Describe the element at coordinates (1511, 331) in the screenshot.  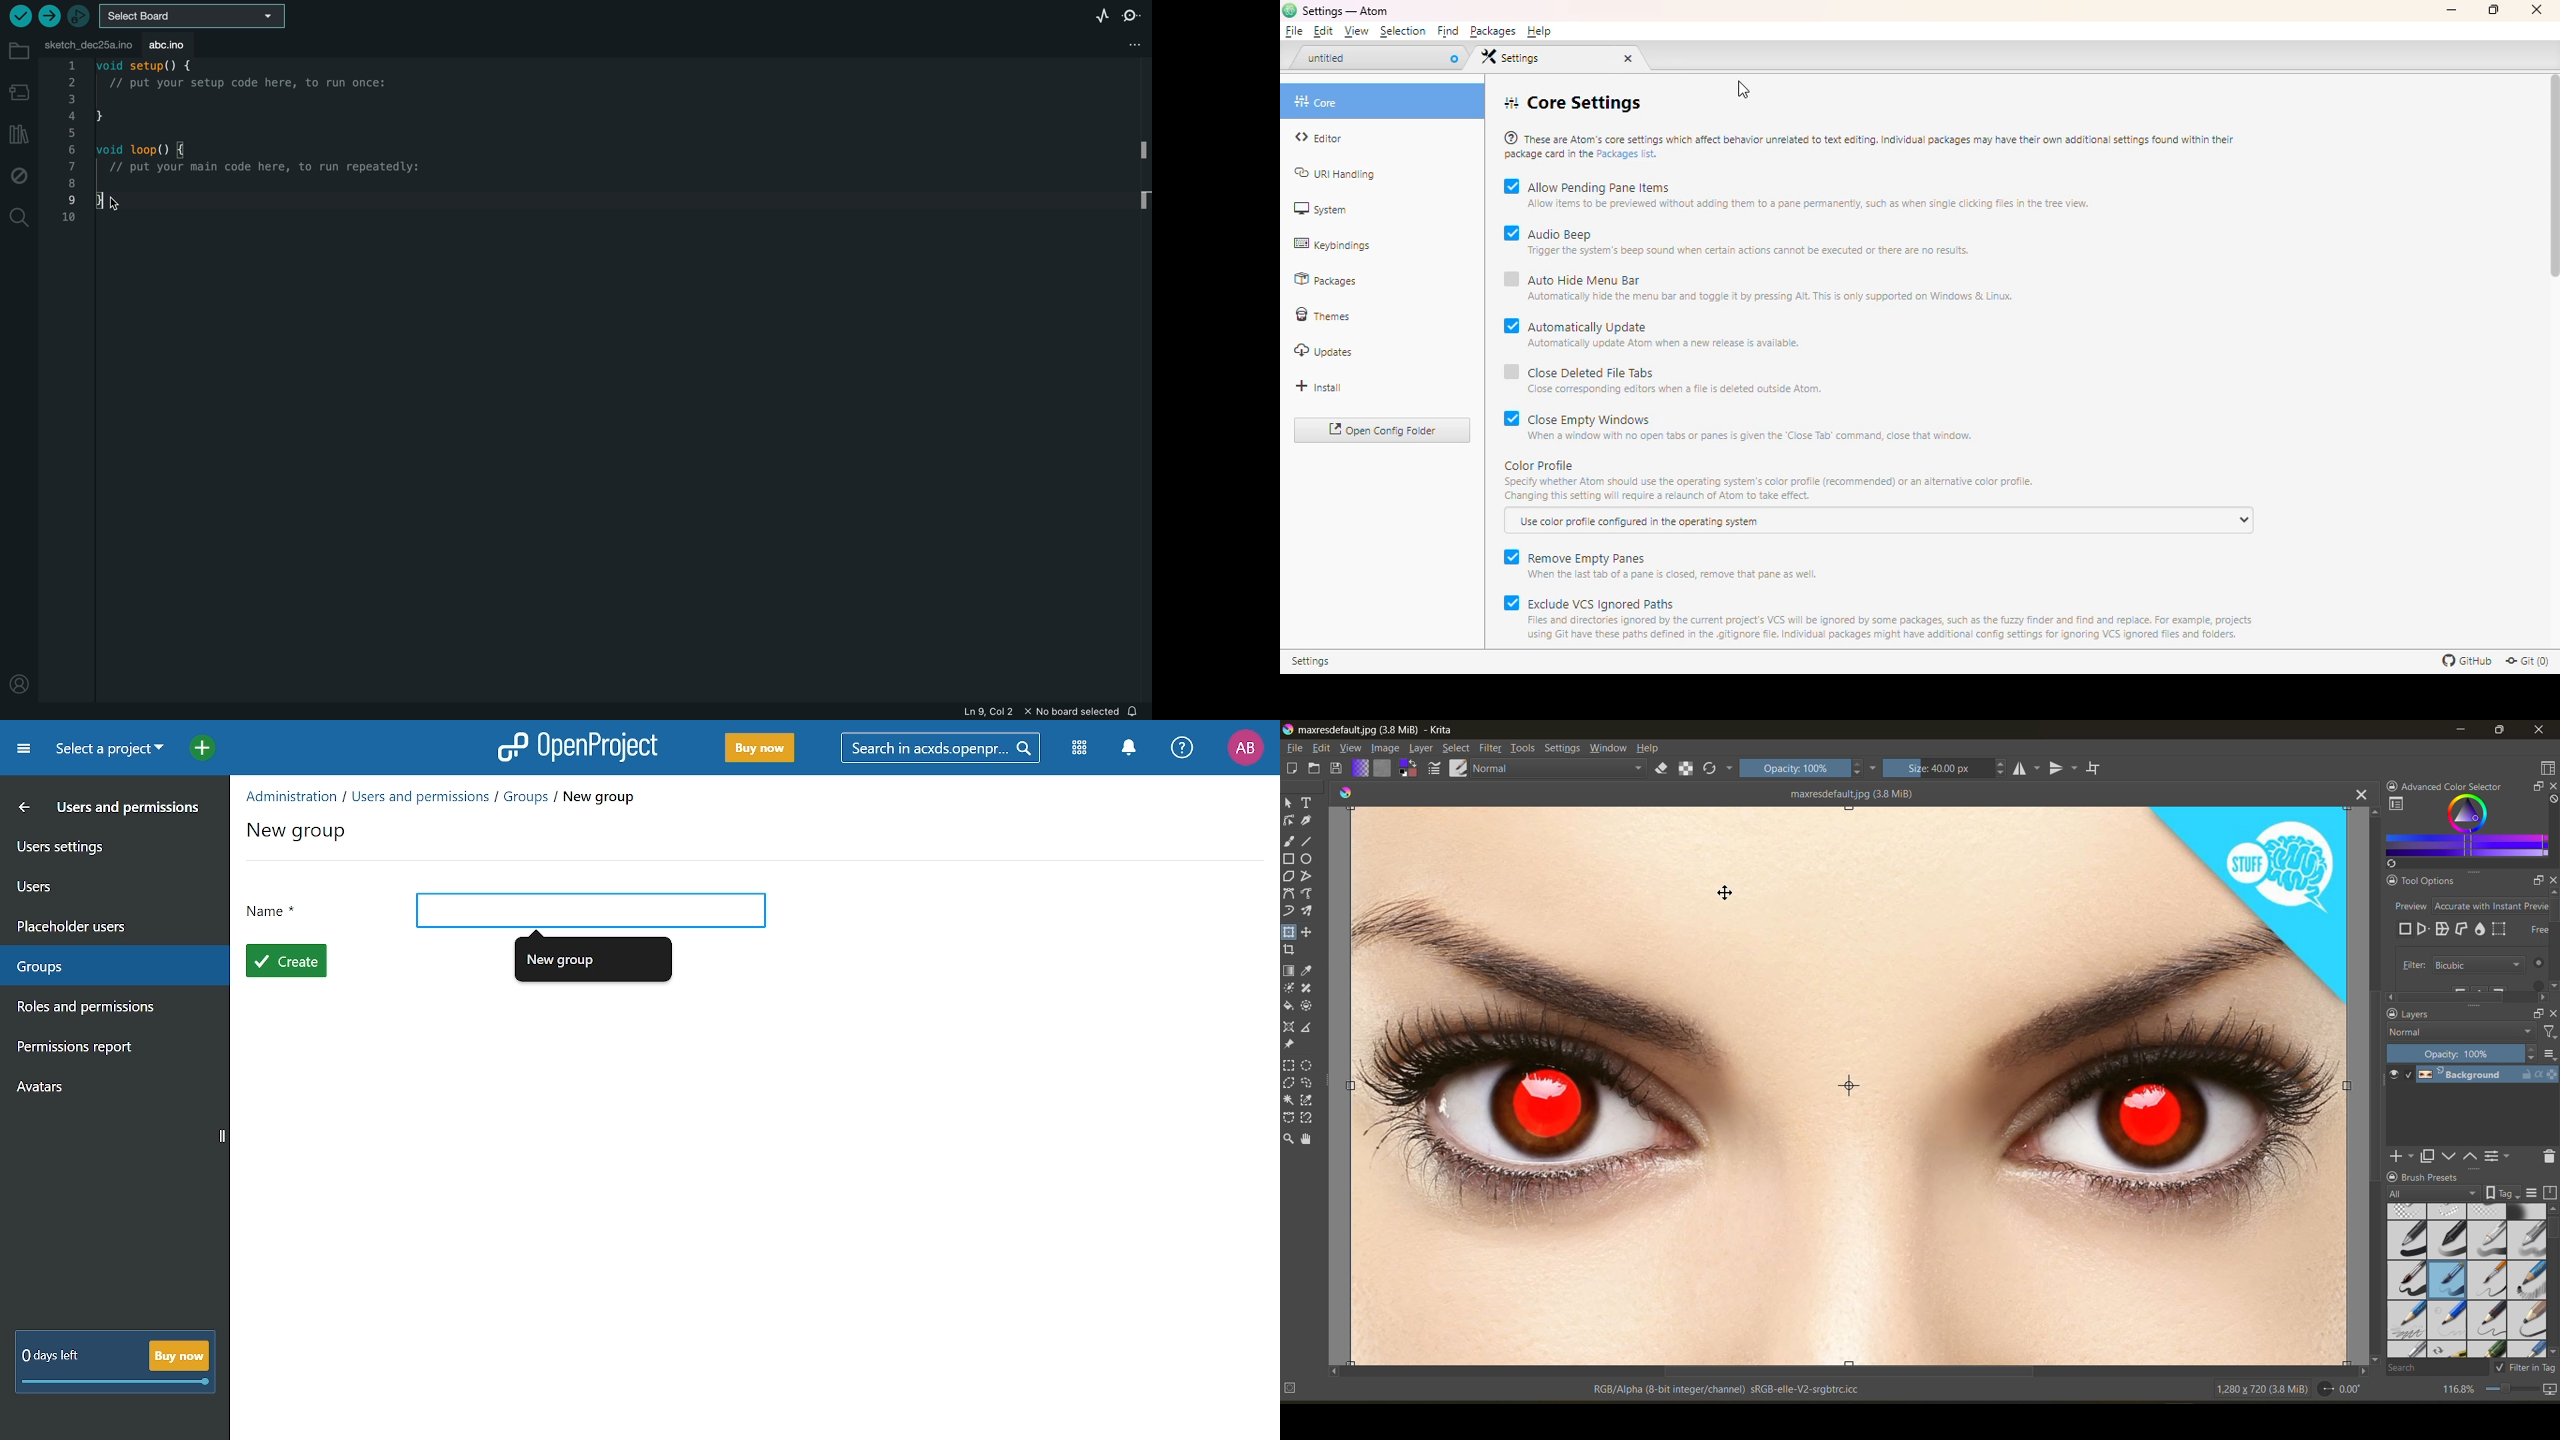
I see `checkbox` at that location.